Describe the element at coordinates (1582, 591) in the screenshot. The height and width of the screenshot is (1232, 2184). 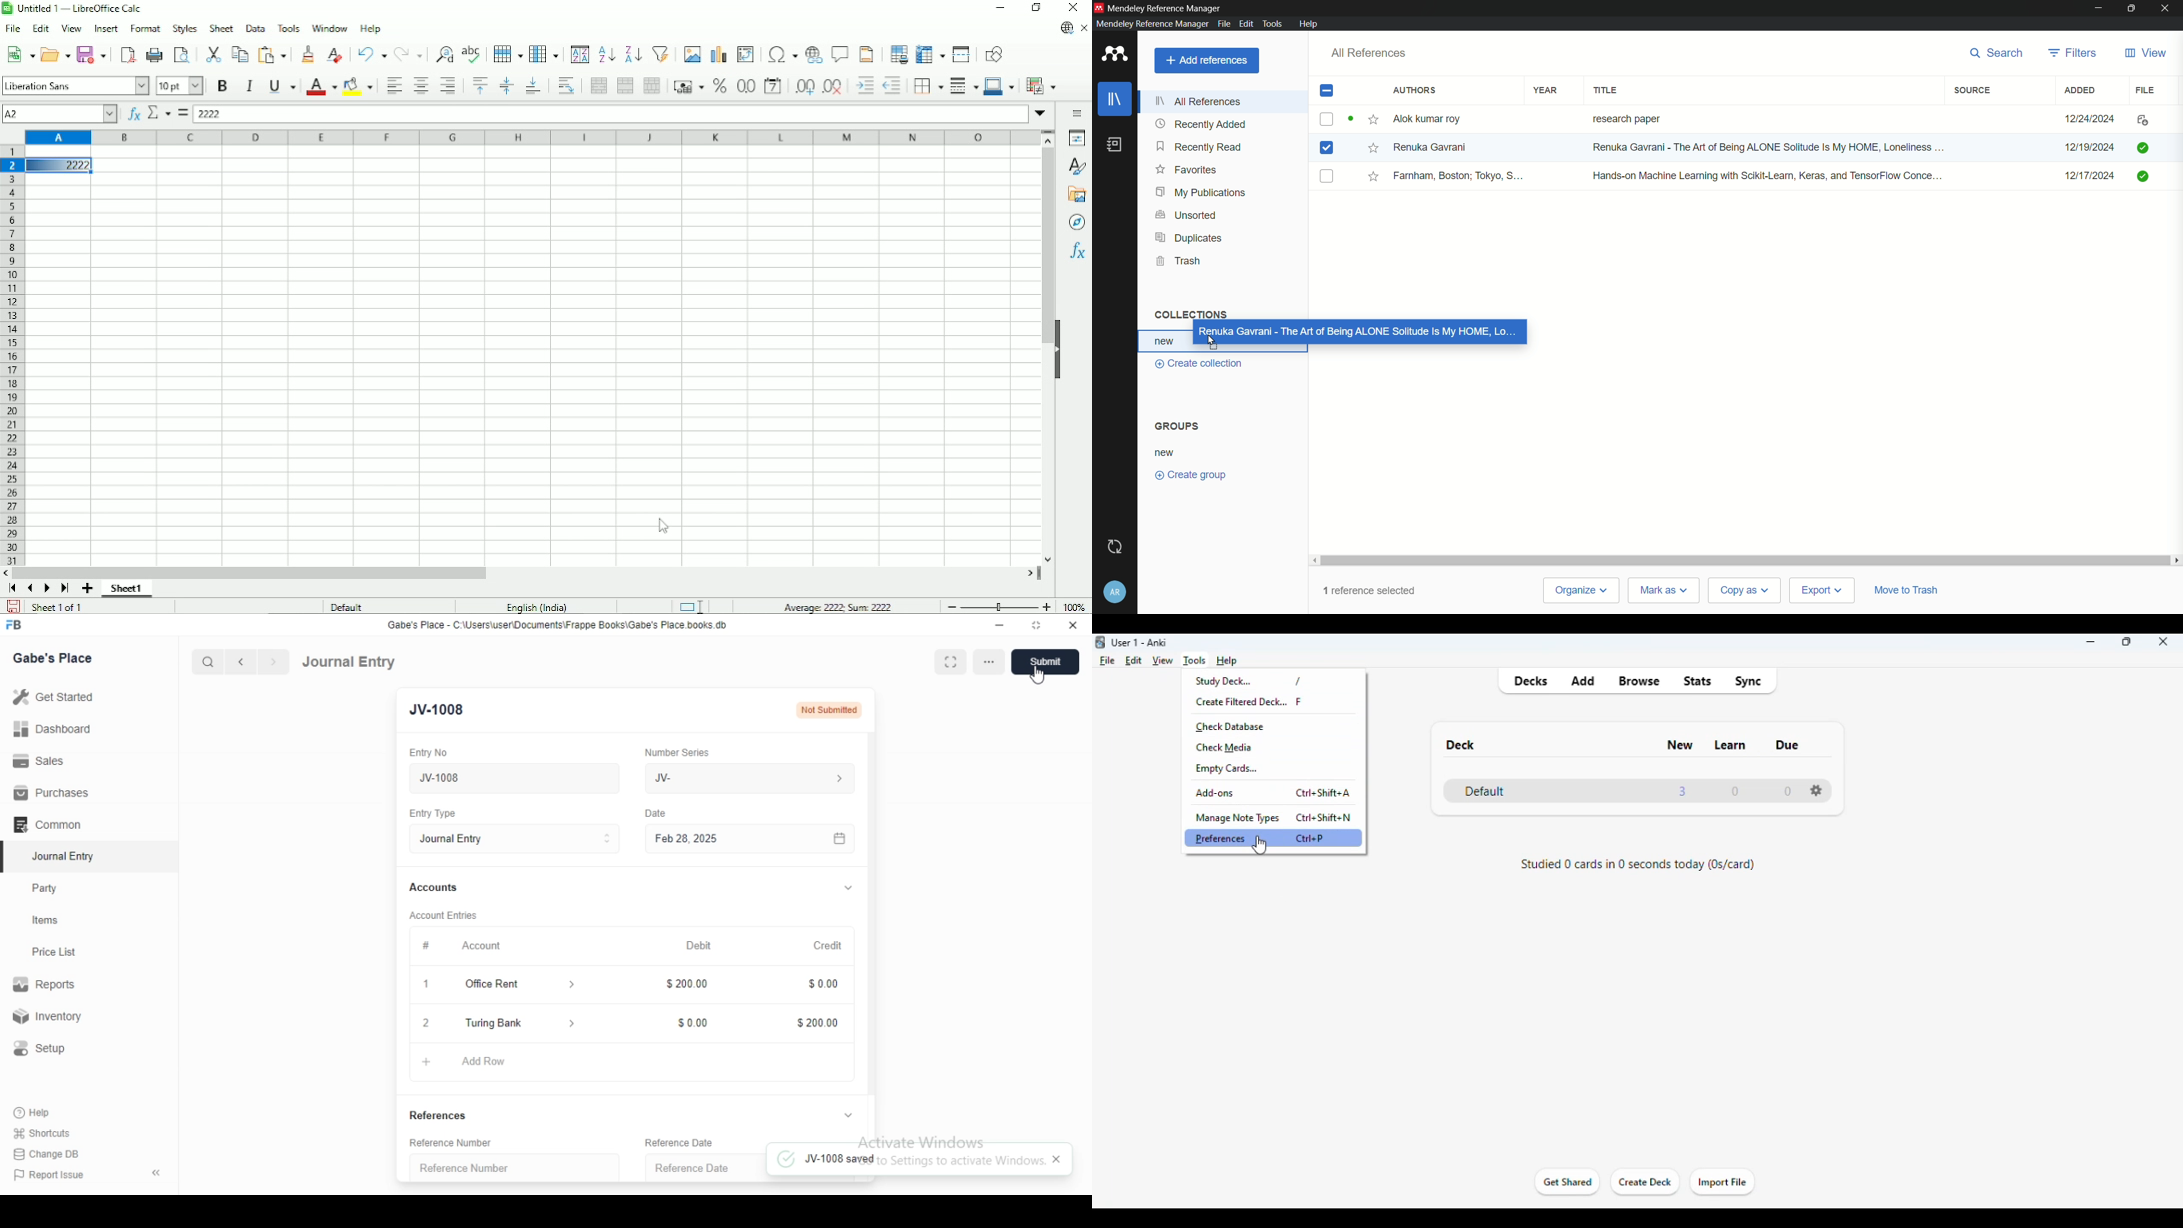
I see `organize` at that location.